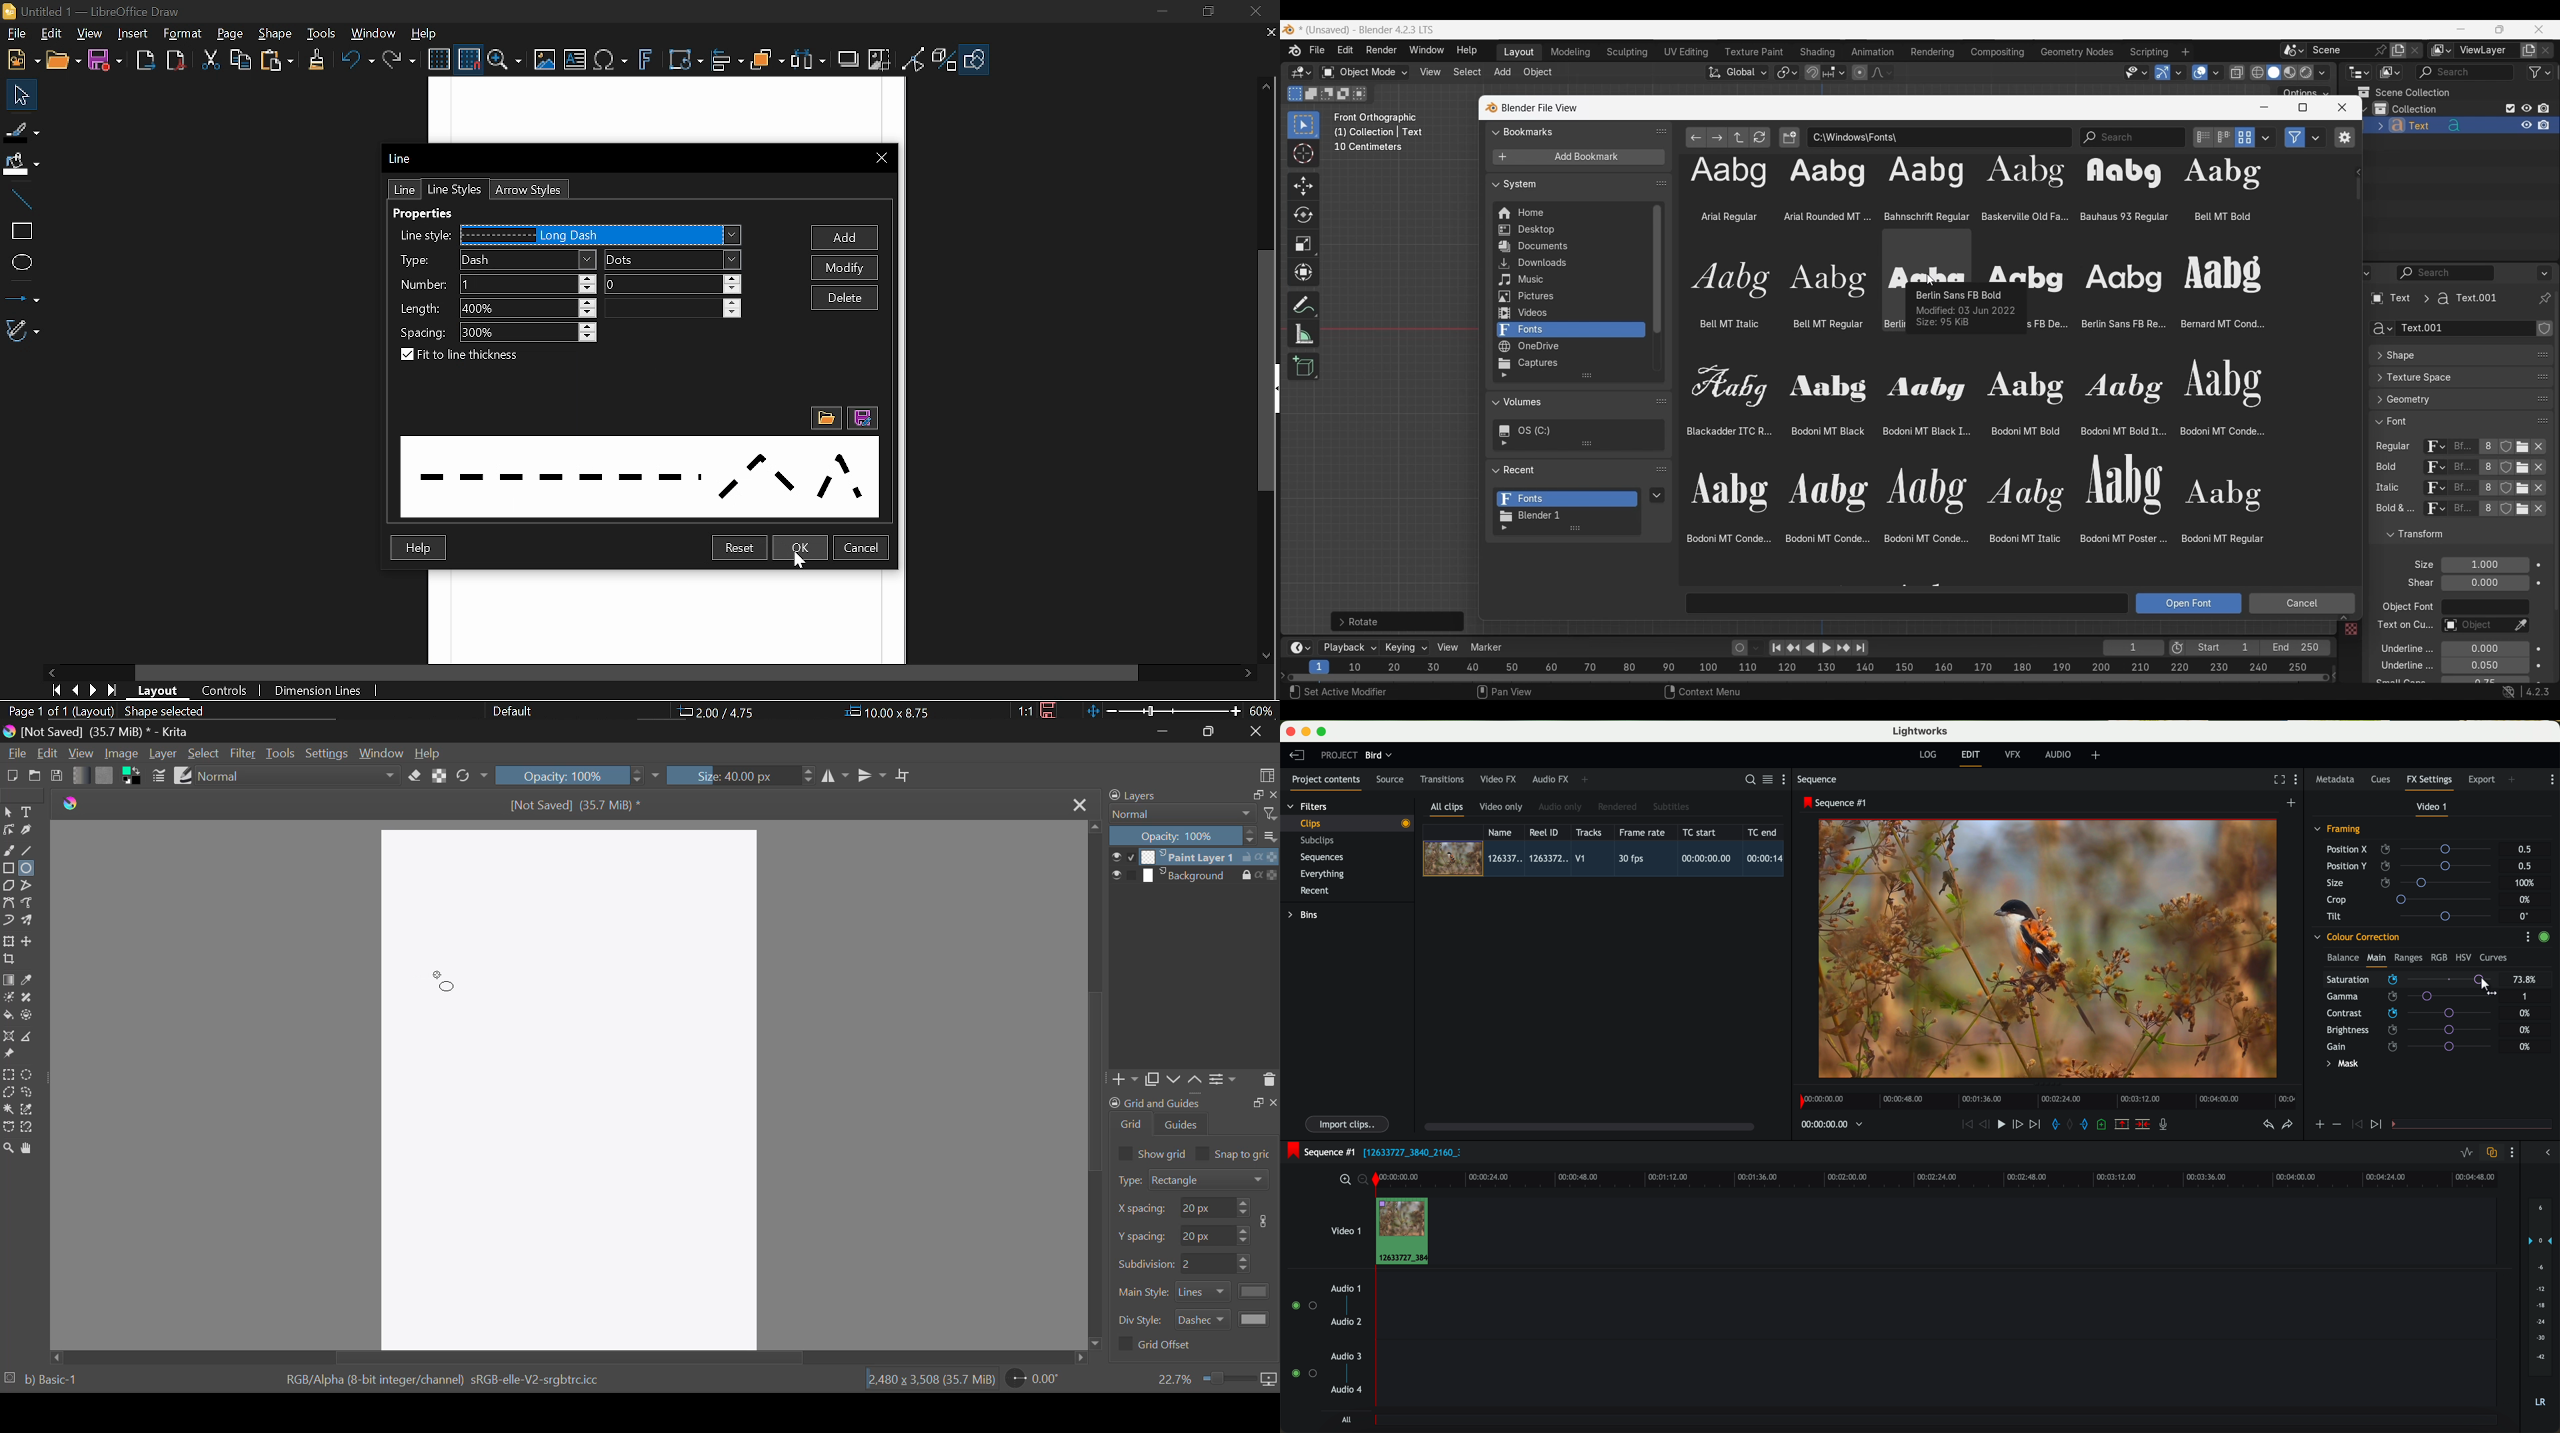  I want to click on Expand View/Select, so click(2343, 618).